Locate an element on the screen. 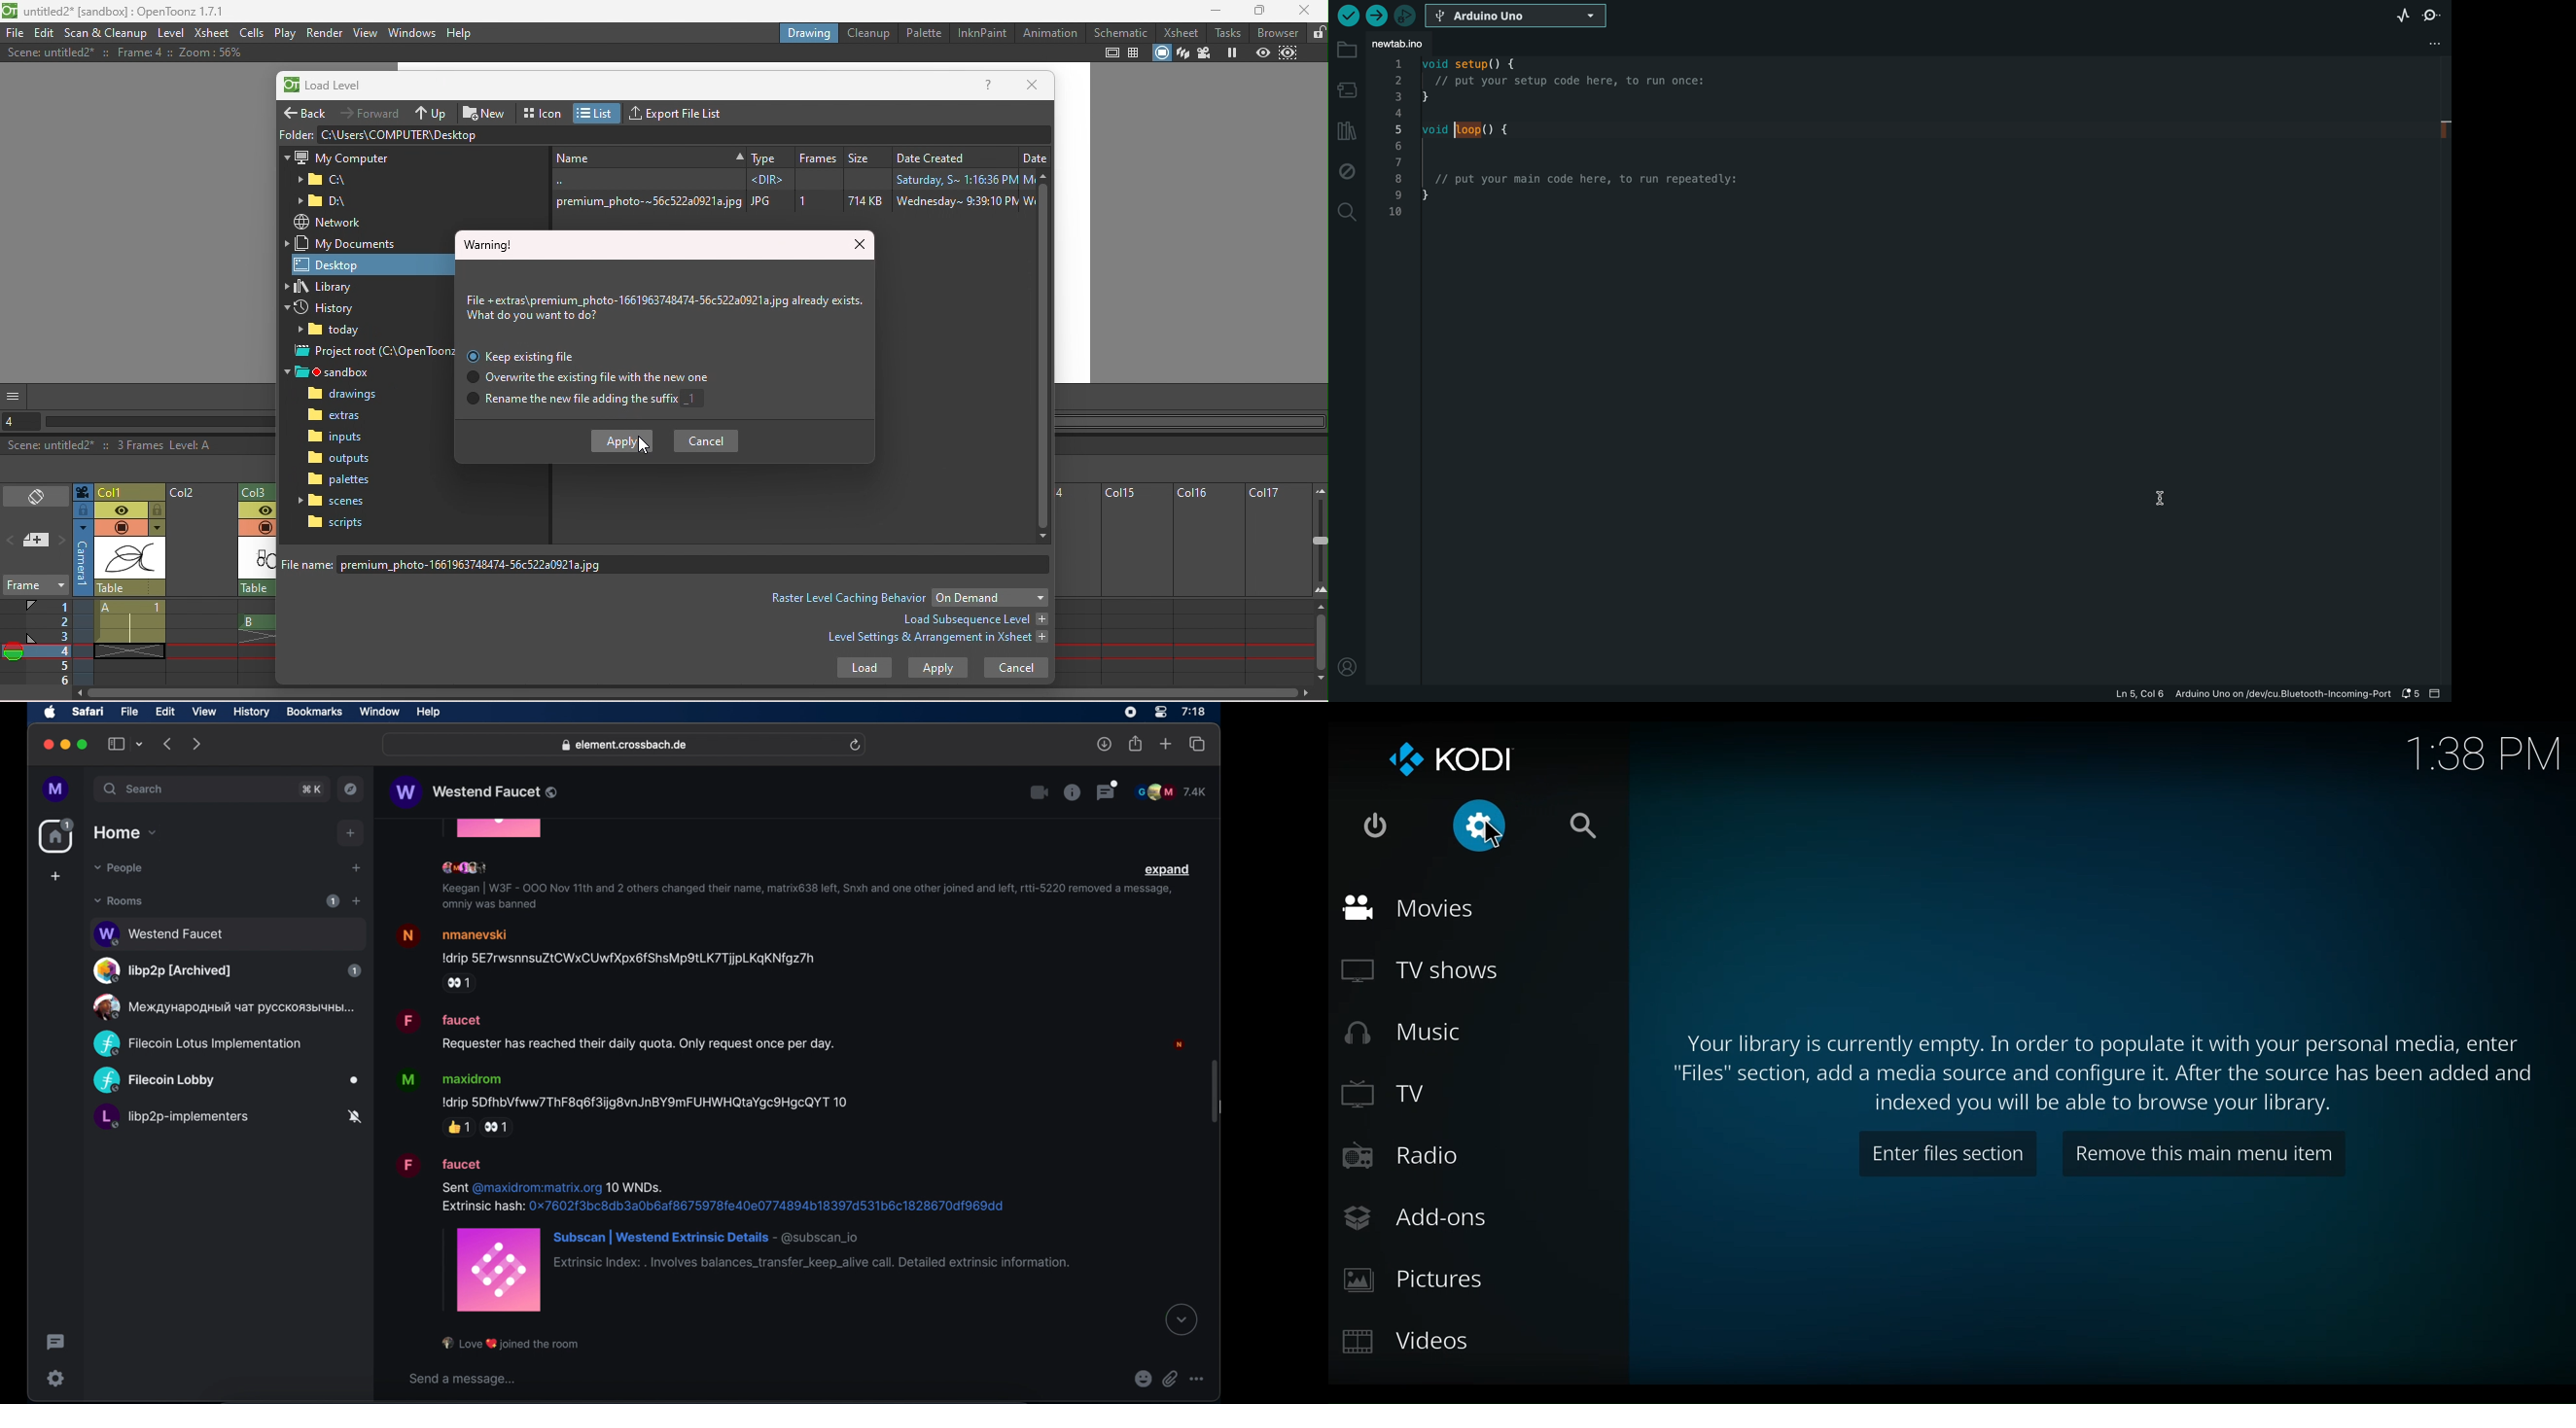 This screenshot has height=1428, width=2576. notification is located at coordinates (512, 1344).